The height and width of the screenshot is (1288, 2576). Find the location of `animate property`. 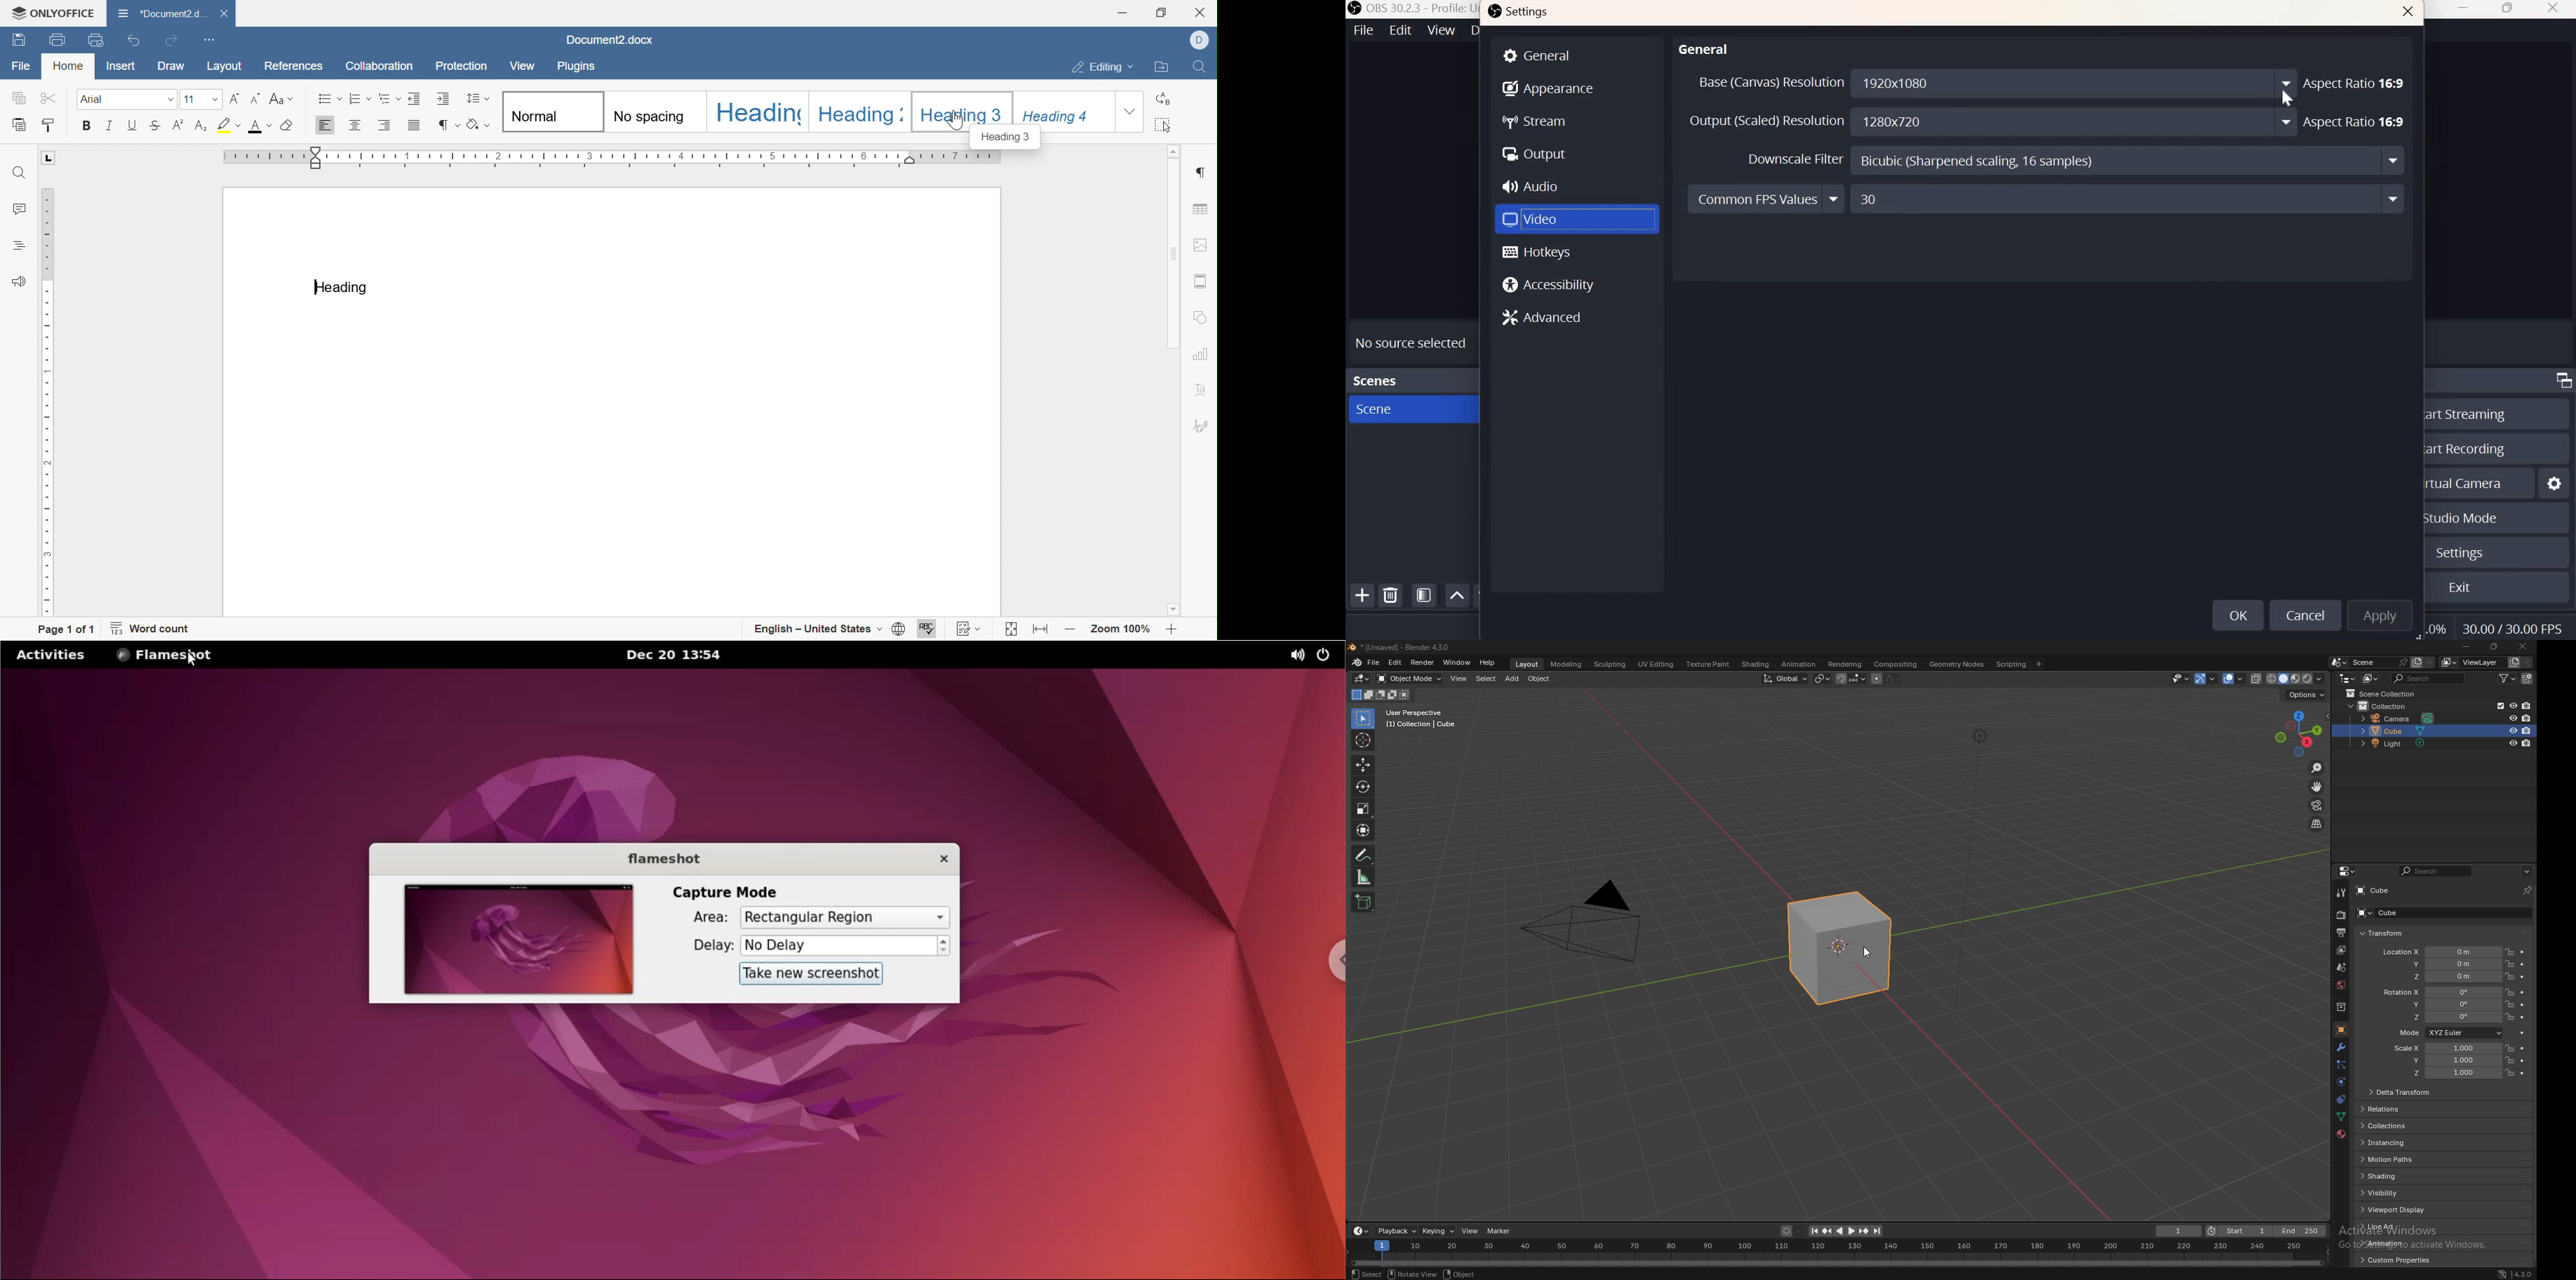

animate property is located at coordinates (2523, 992).